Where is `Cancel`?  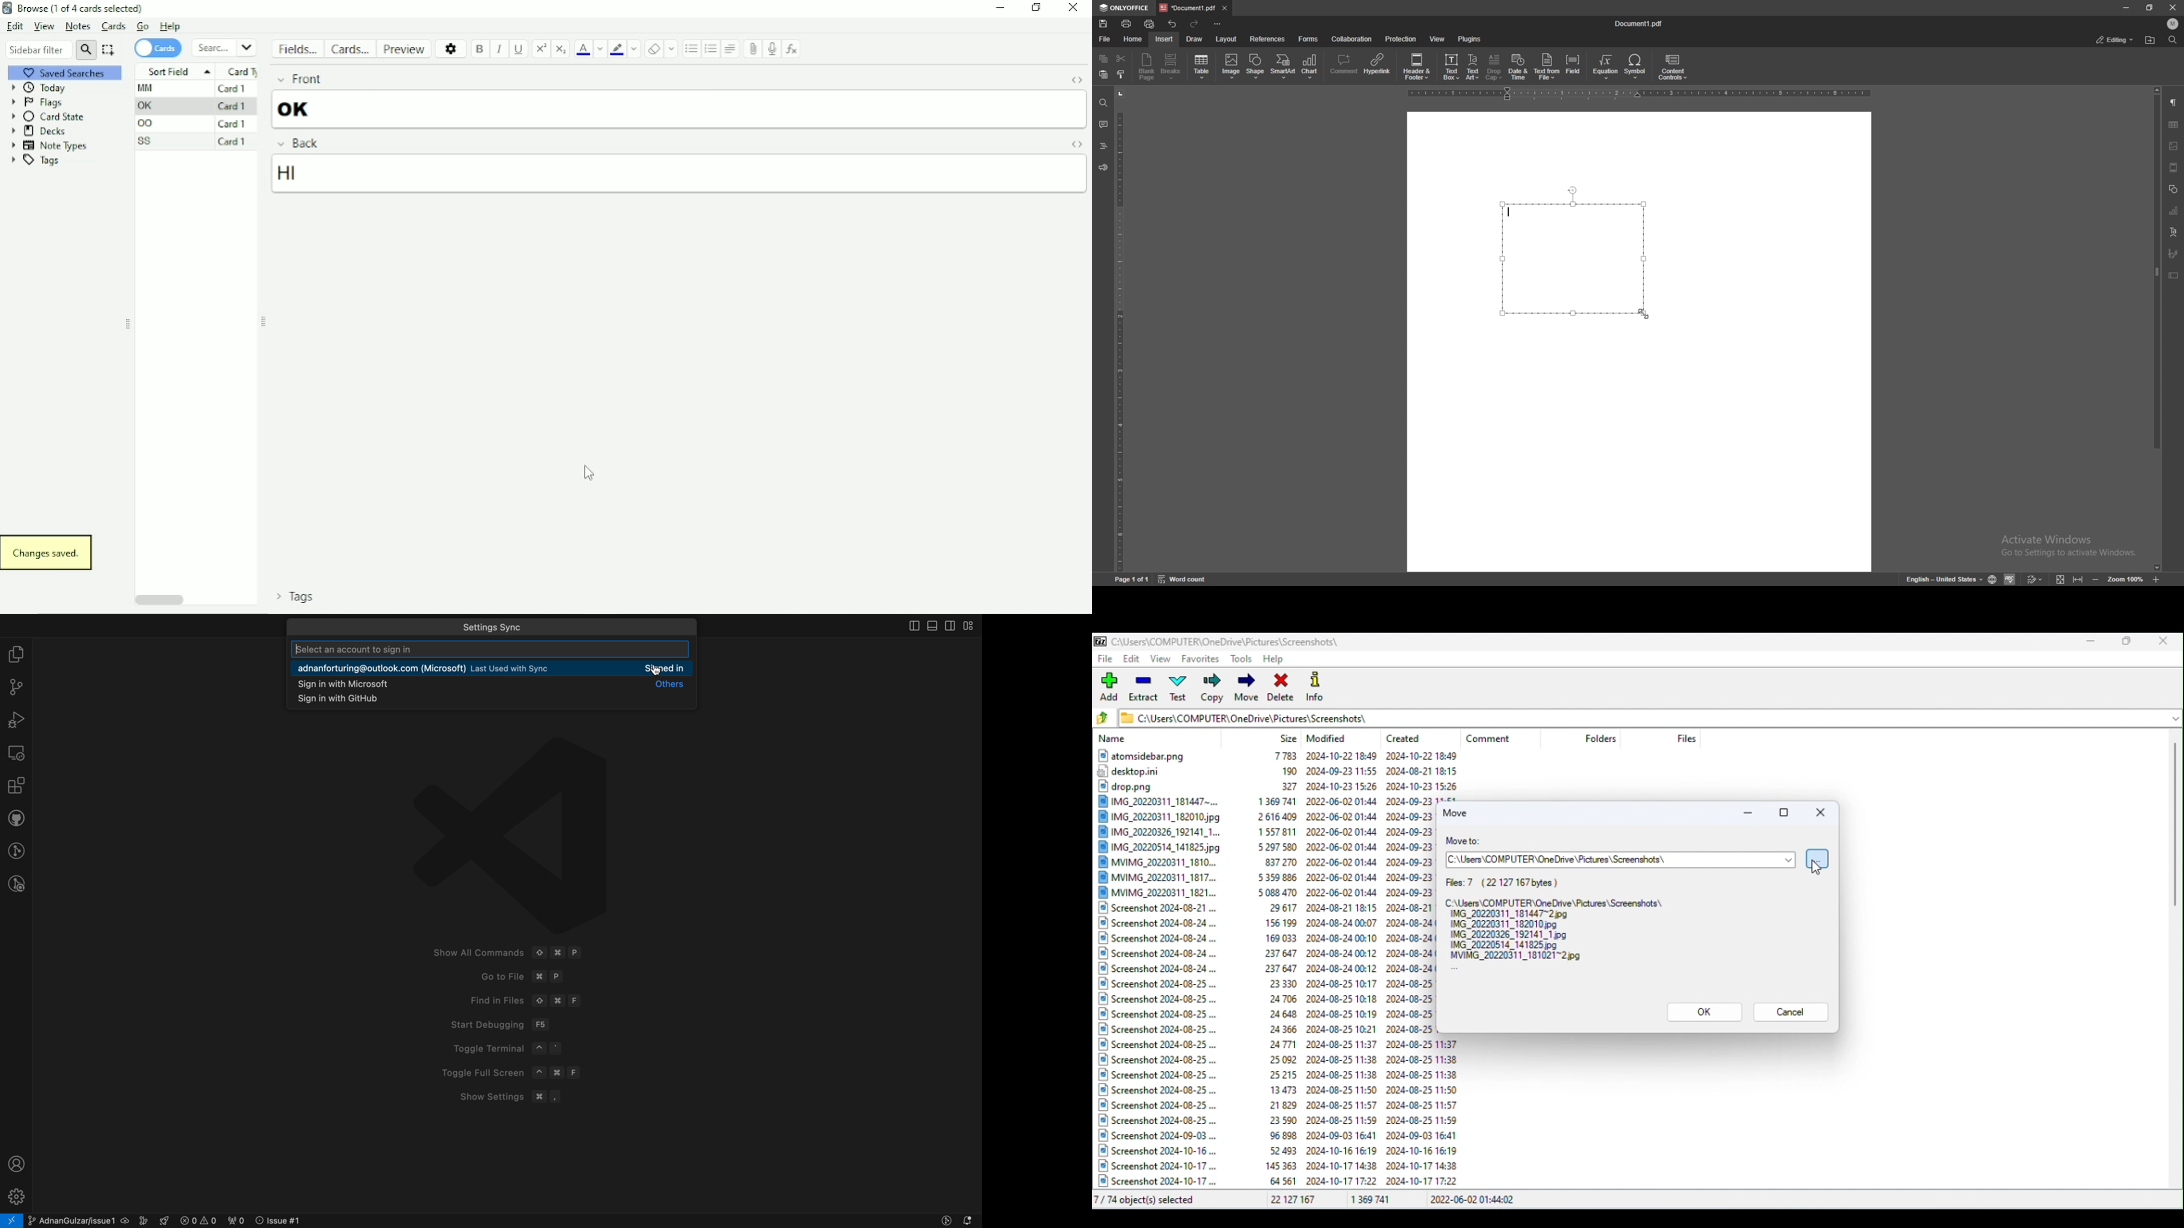
Cancel is located at coordinates (1790, 1011).